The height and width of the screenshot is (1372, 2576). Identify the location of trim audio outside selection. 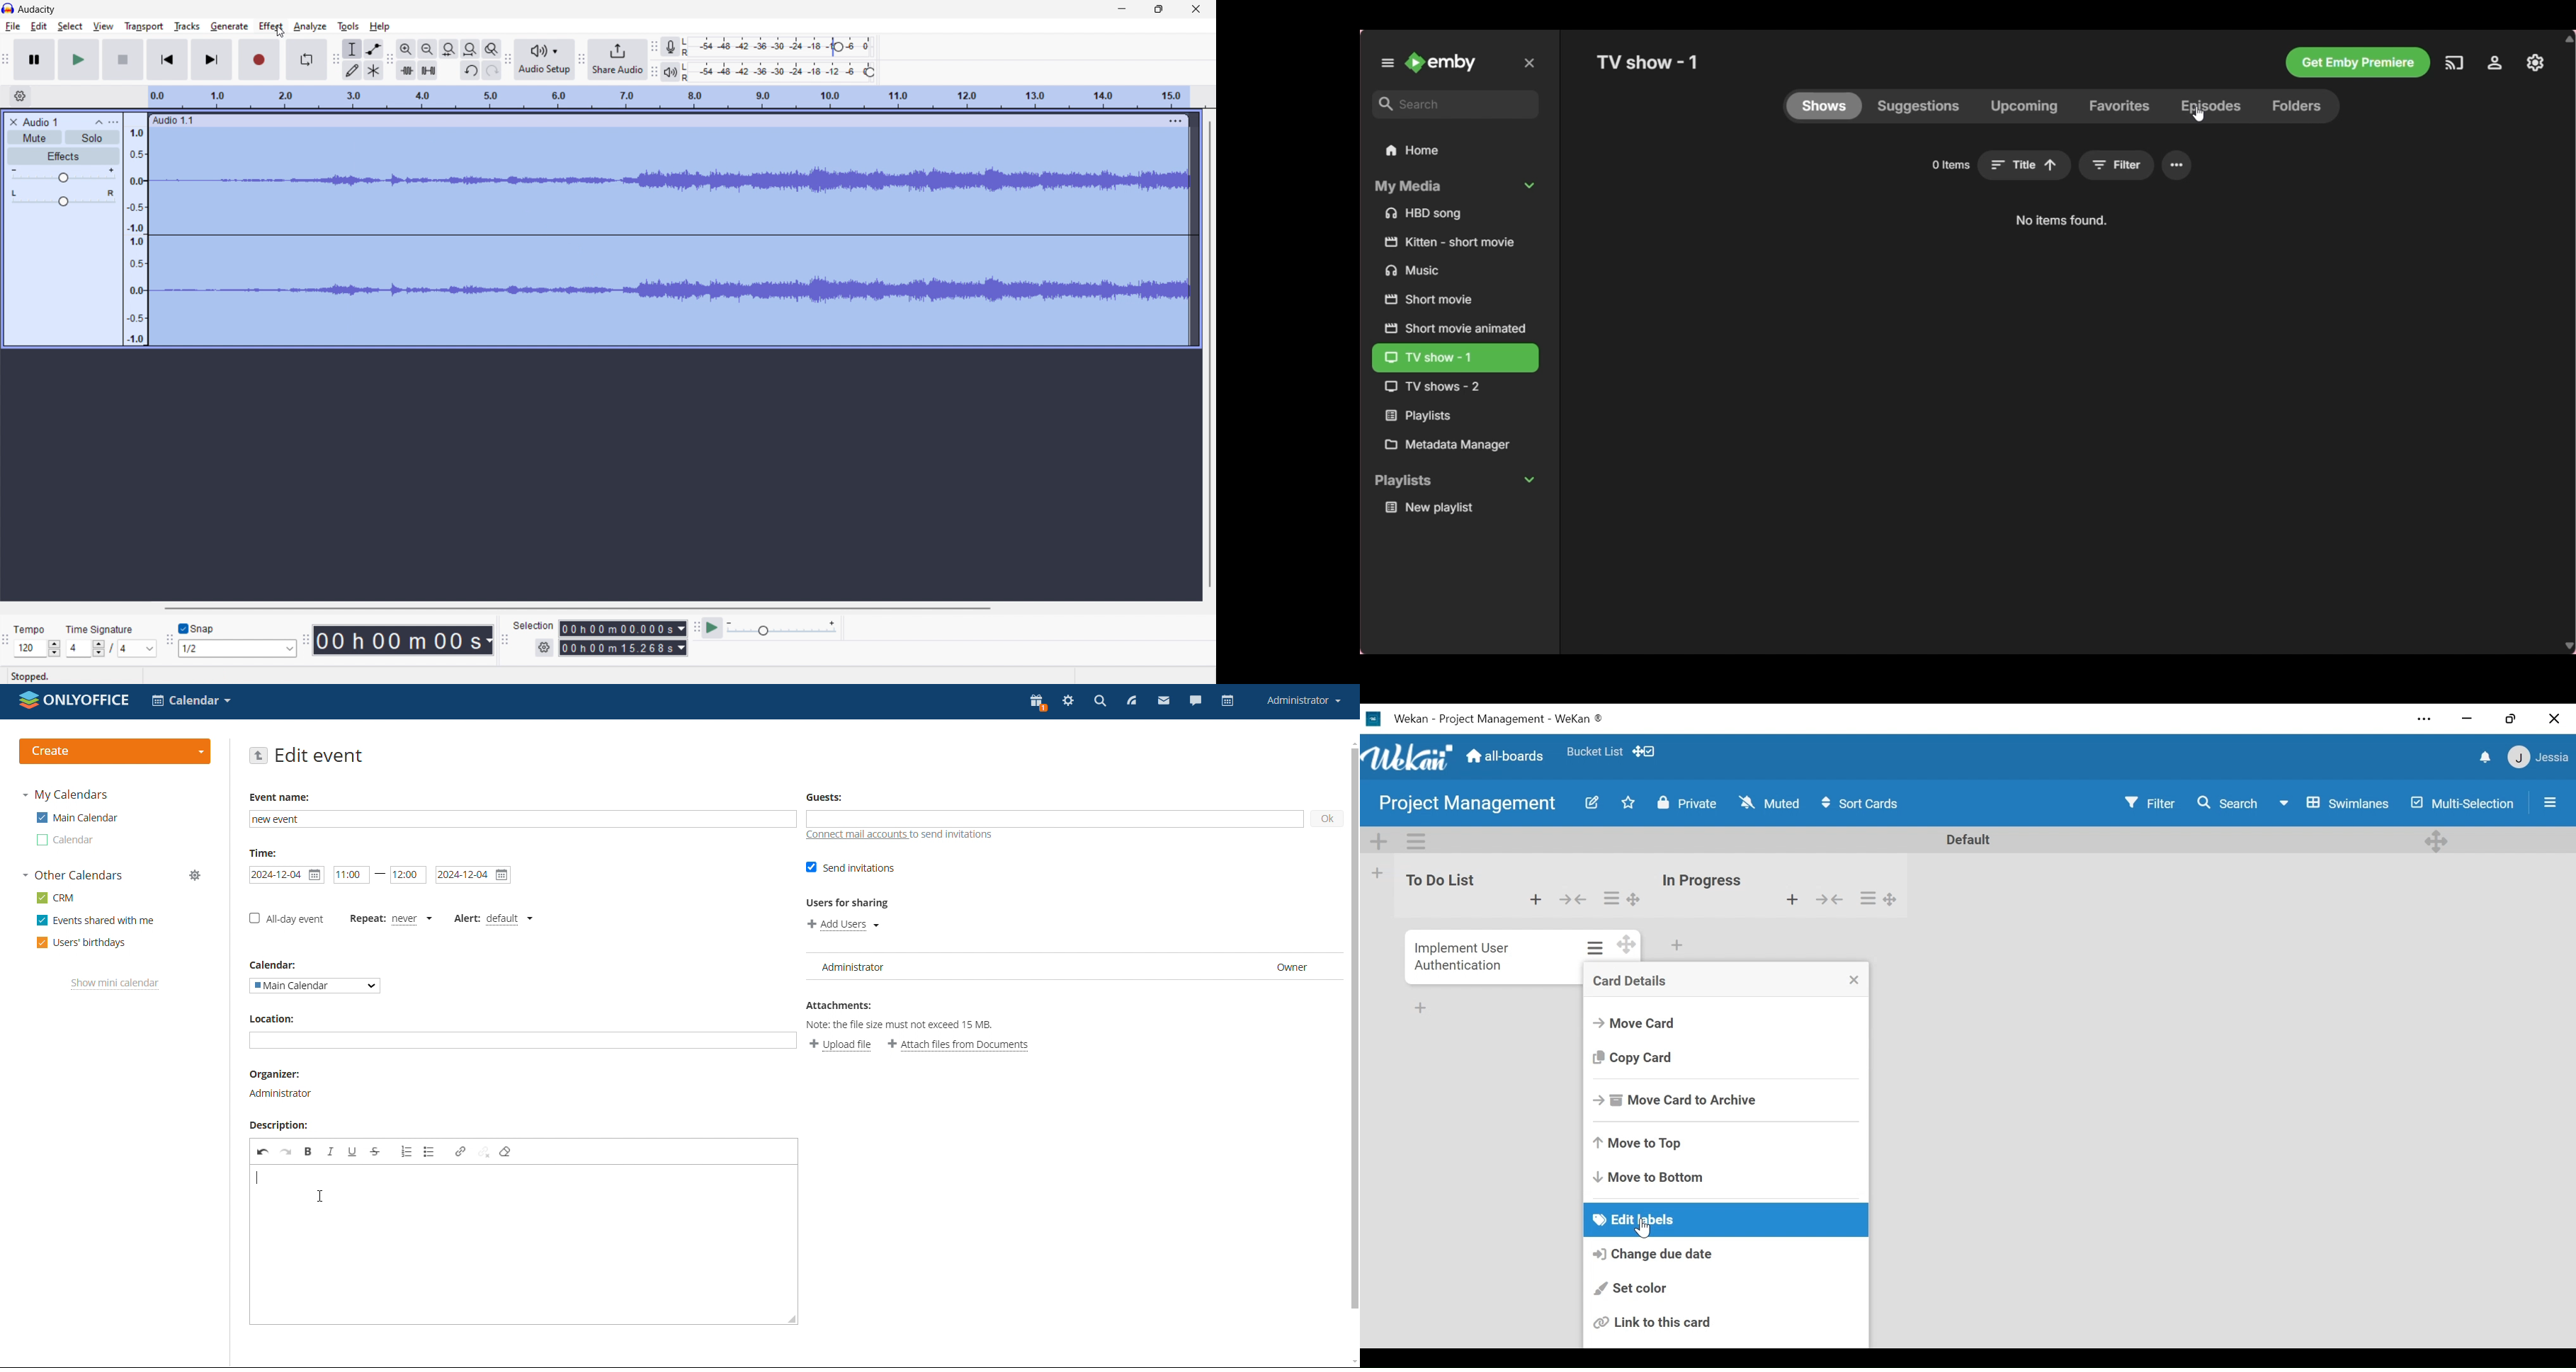
(406, 70).